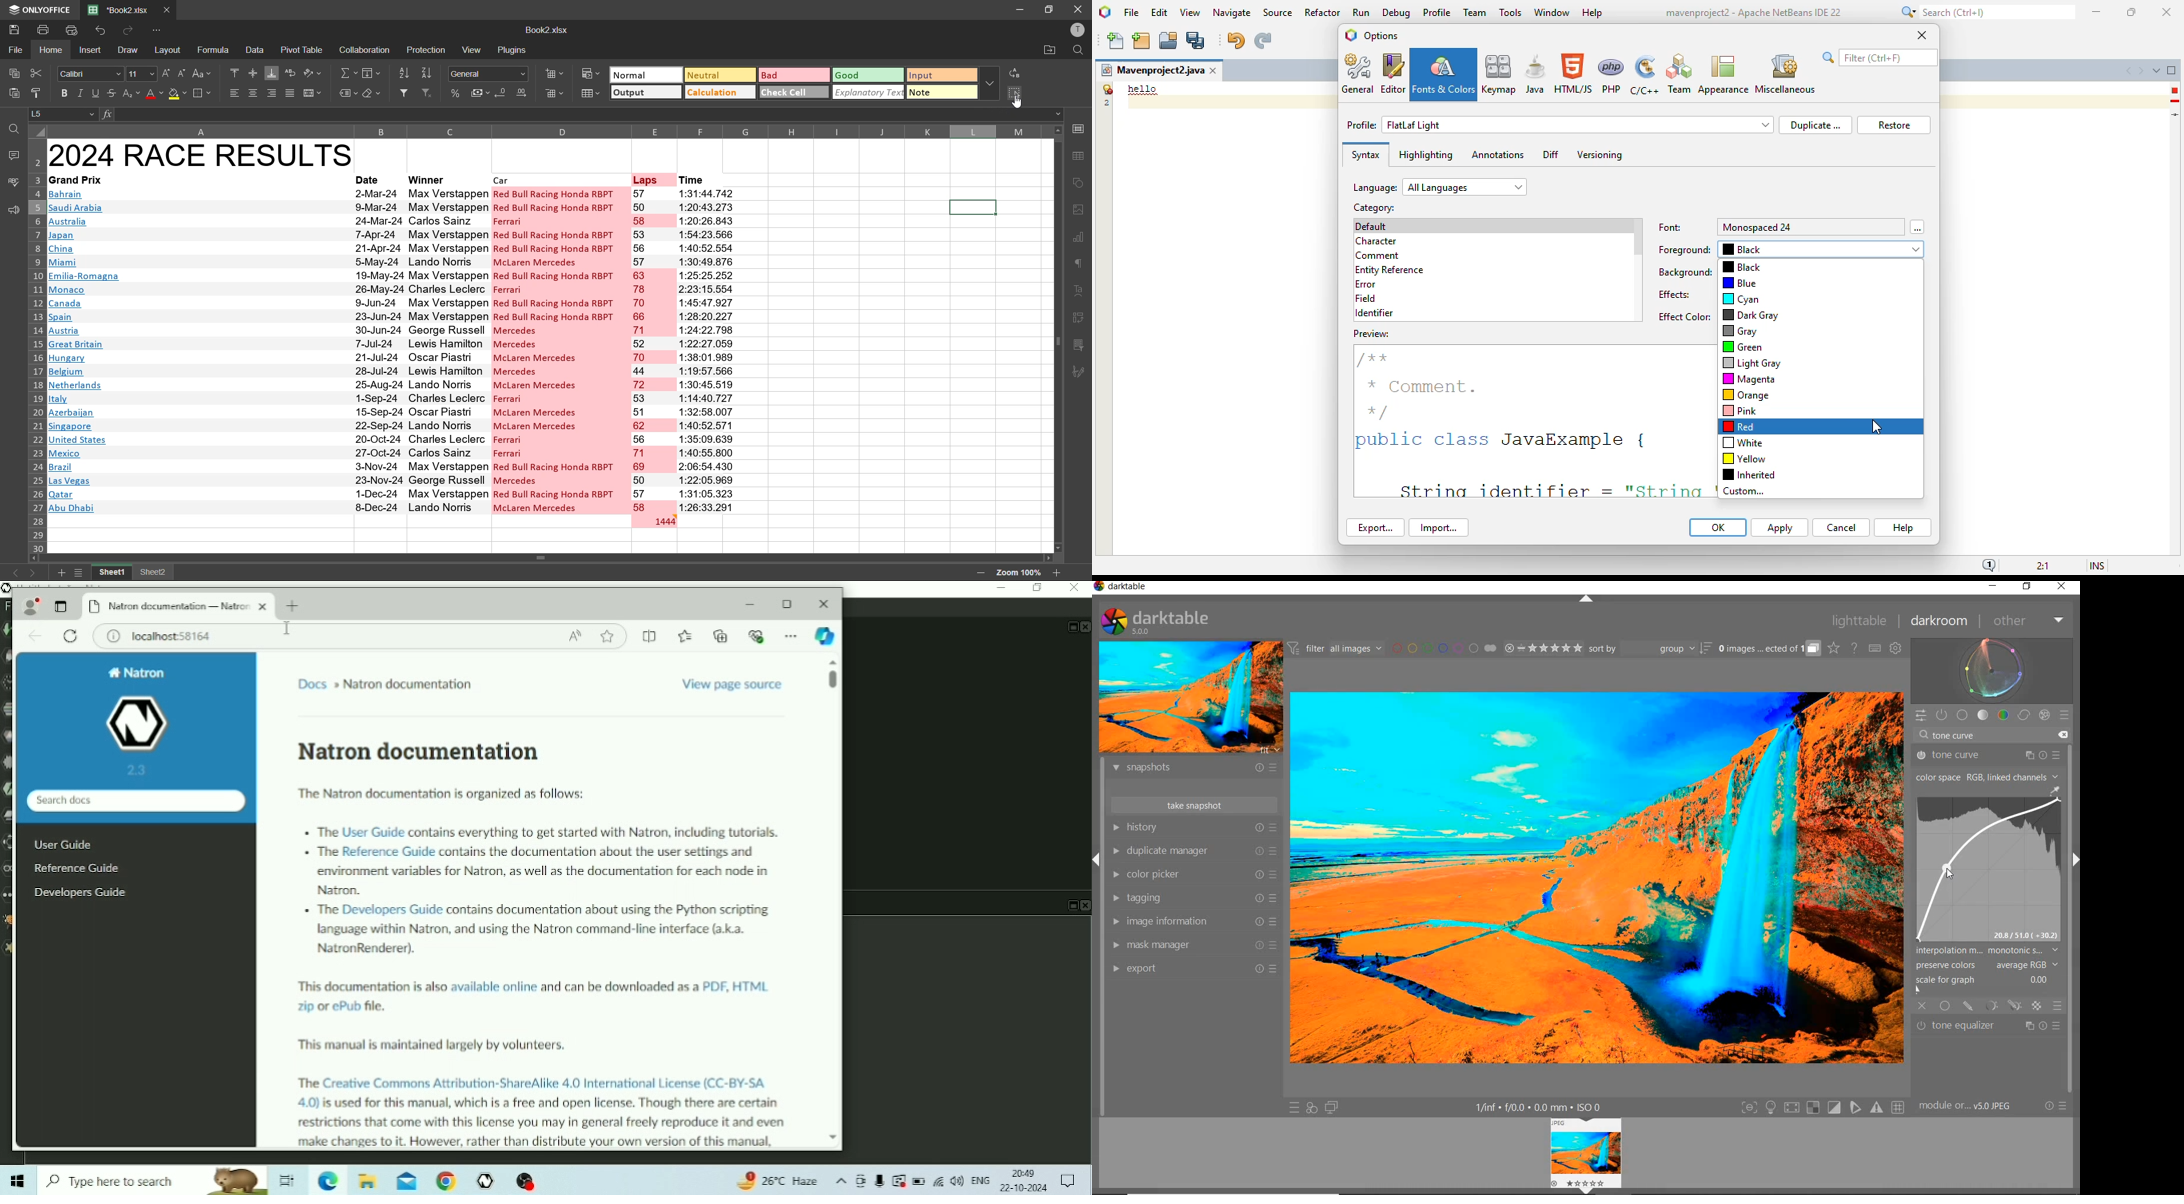 The image size is (2184, 1204). What do you see at coordinates (1076, 31) in the screenshot?
I see `profile` at bounding box center [1076, 31].